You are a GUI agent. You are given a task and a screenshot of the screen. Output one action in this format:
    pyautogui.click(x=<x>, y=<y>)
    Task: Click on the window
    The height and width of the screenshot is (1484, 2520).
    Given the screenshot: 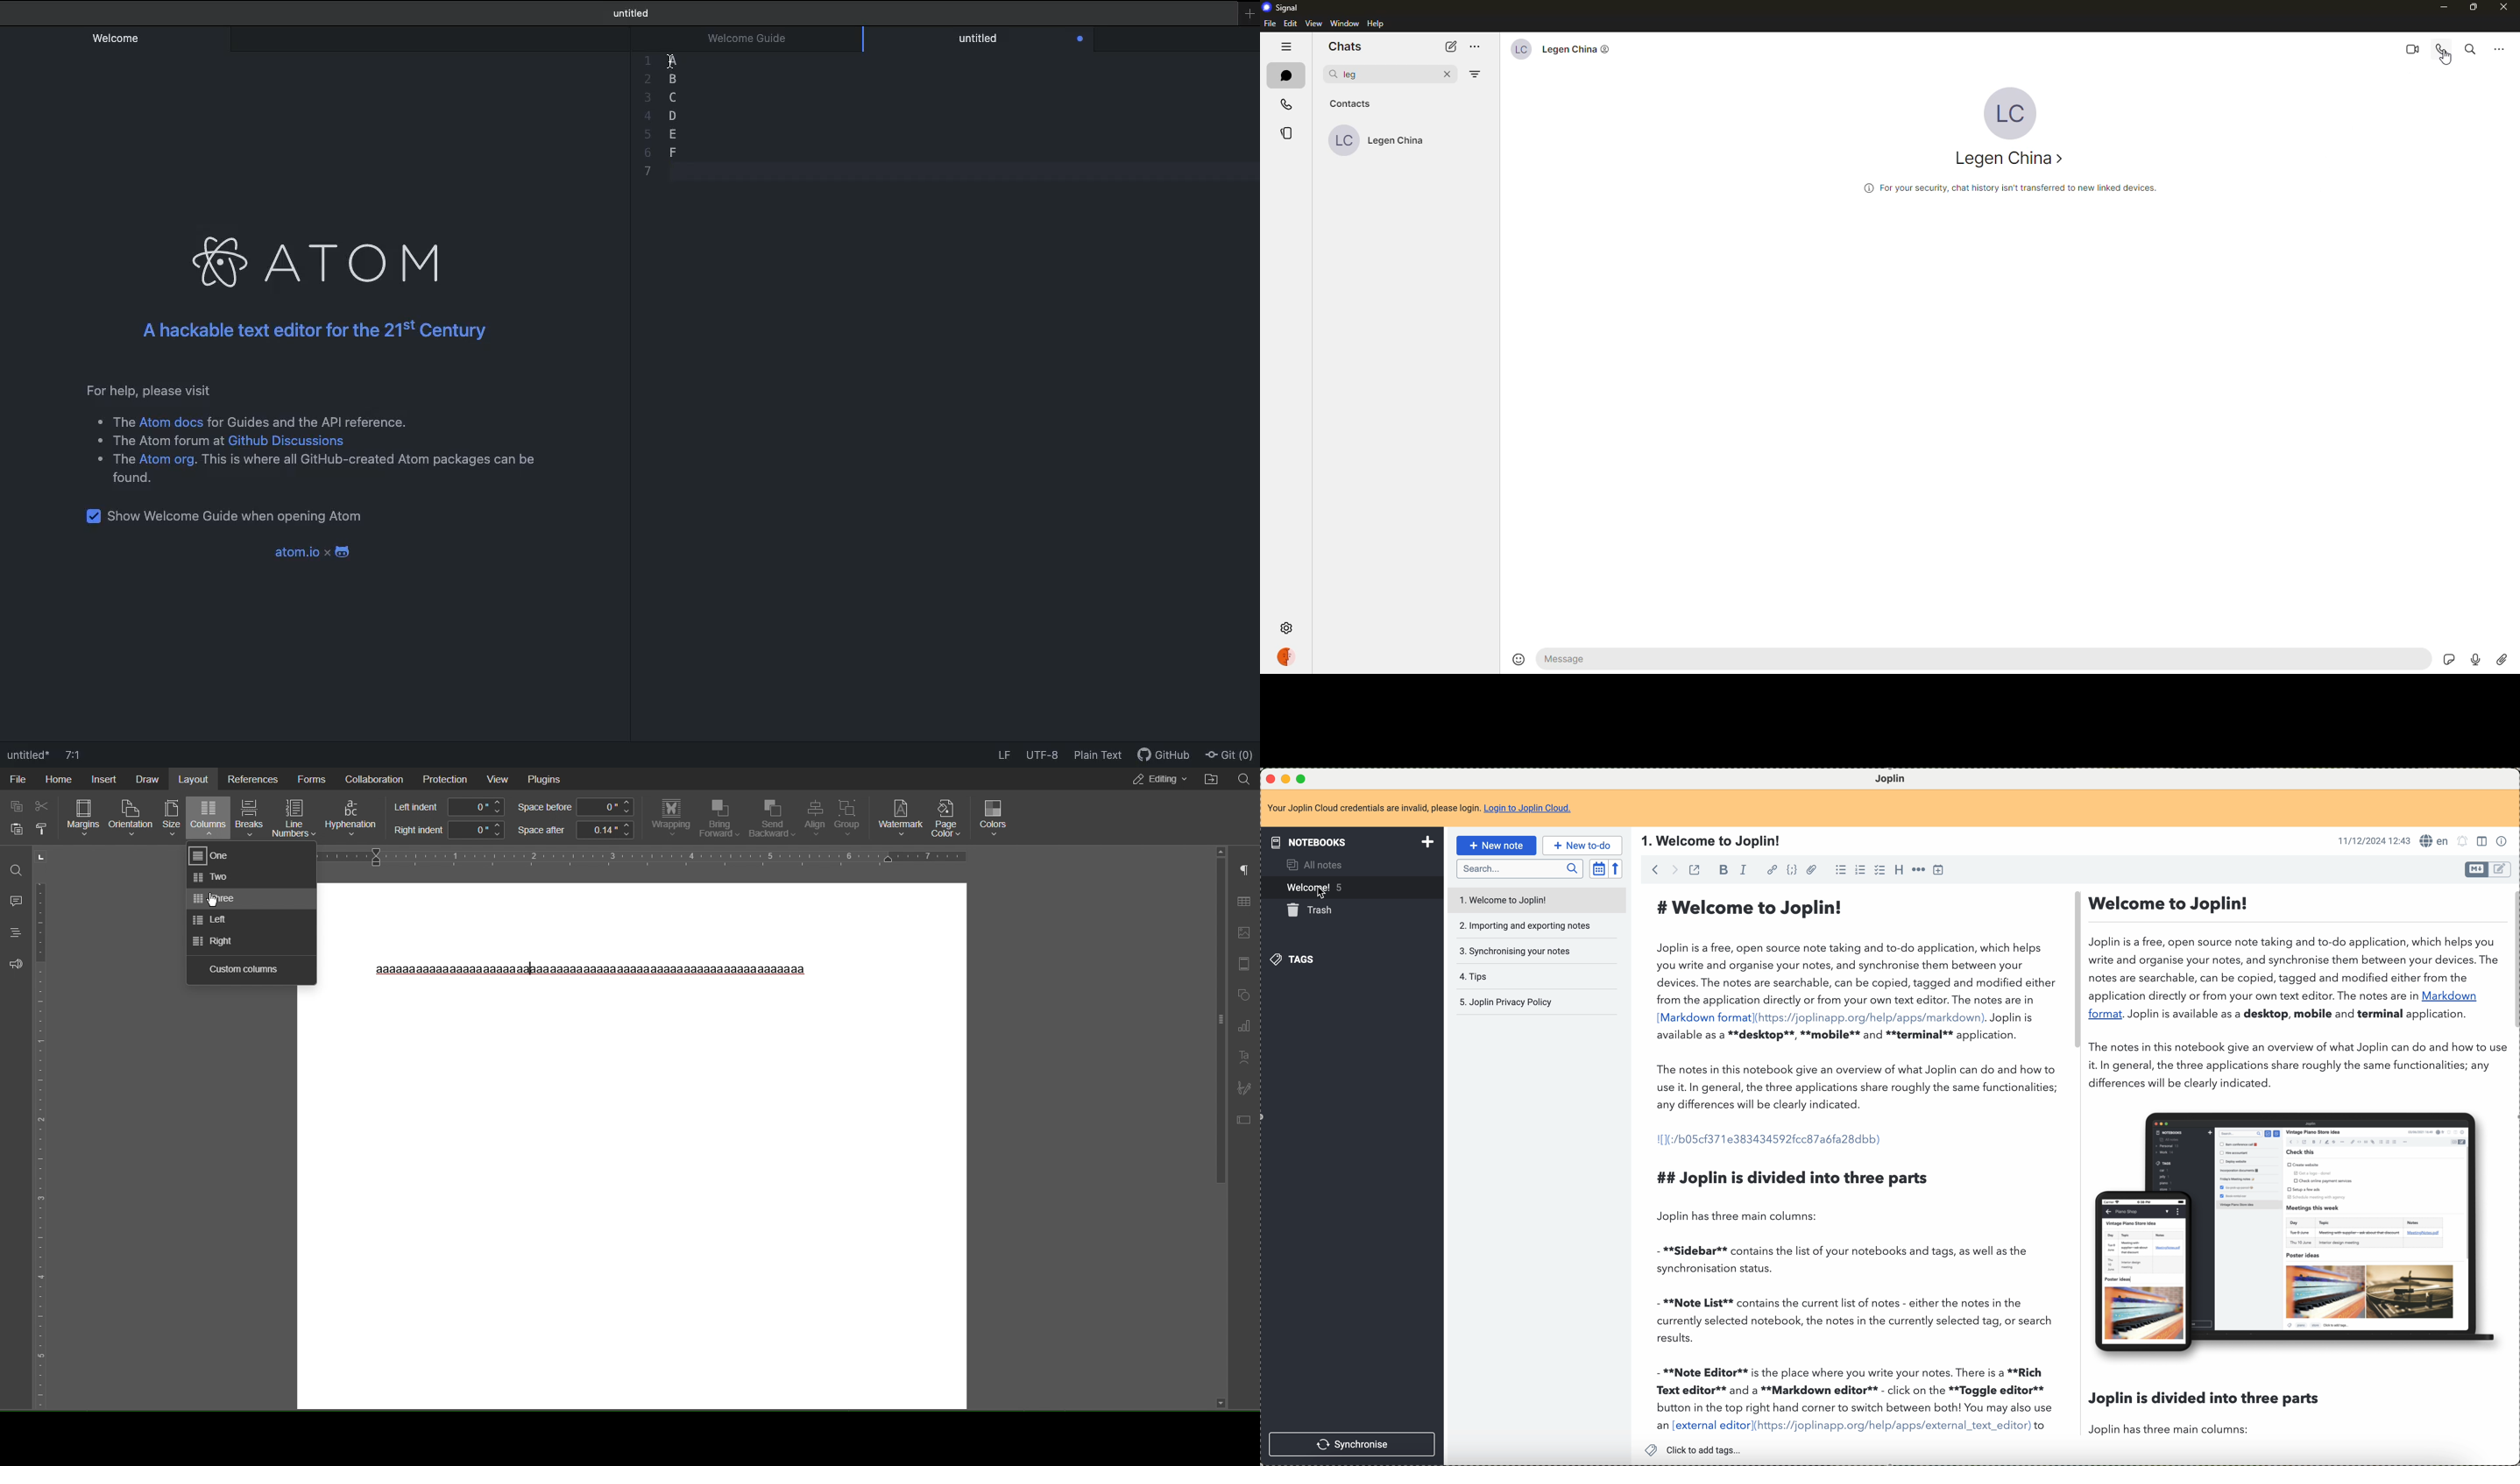 What is the action you would take?
    pyautogui.click(x=1345, y=24)
    